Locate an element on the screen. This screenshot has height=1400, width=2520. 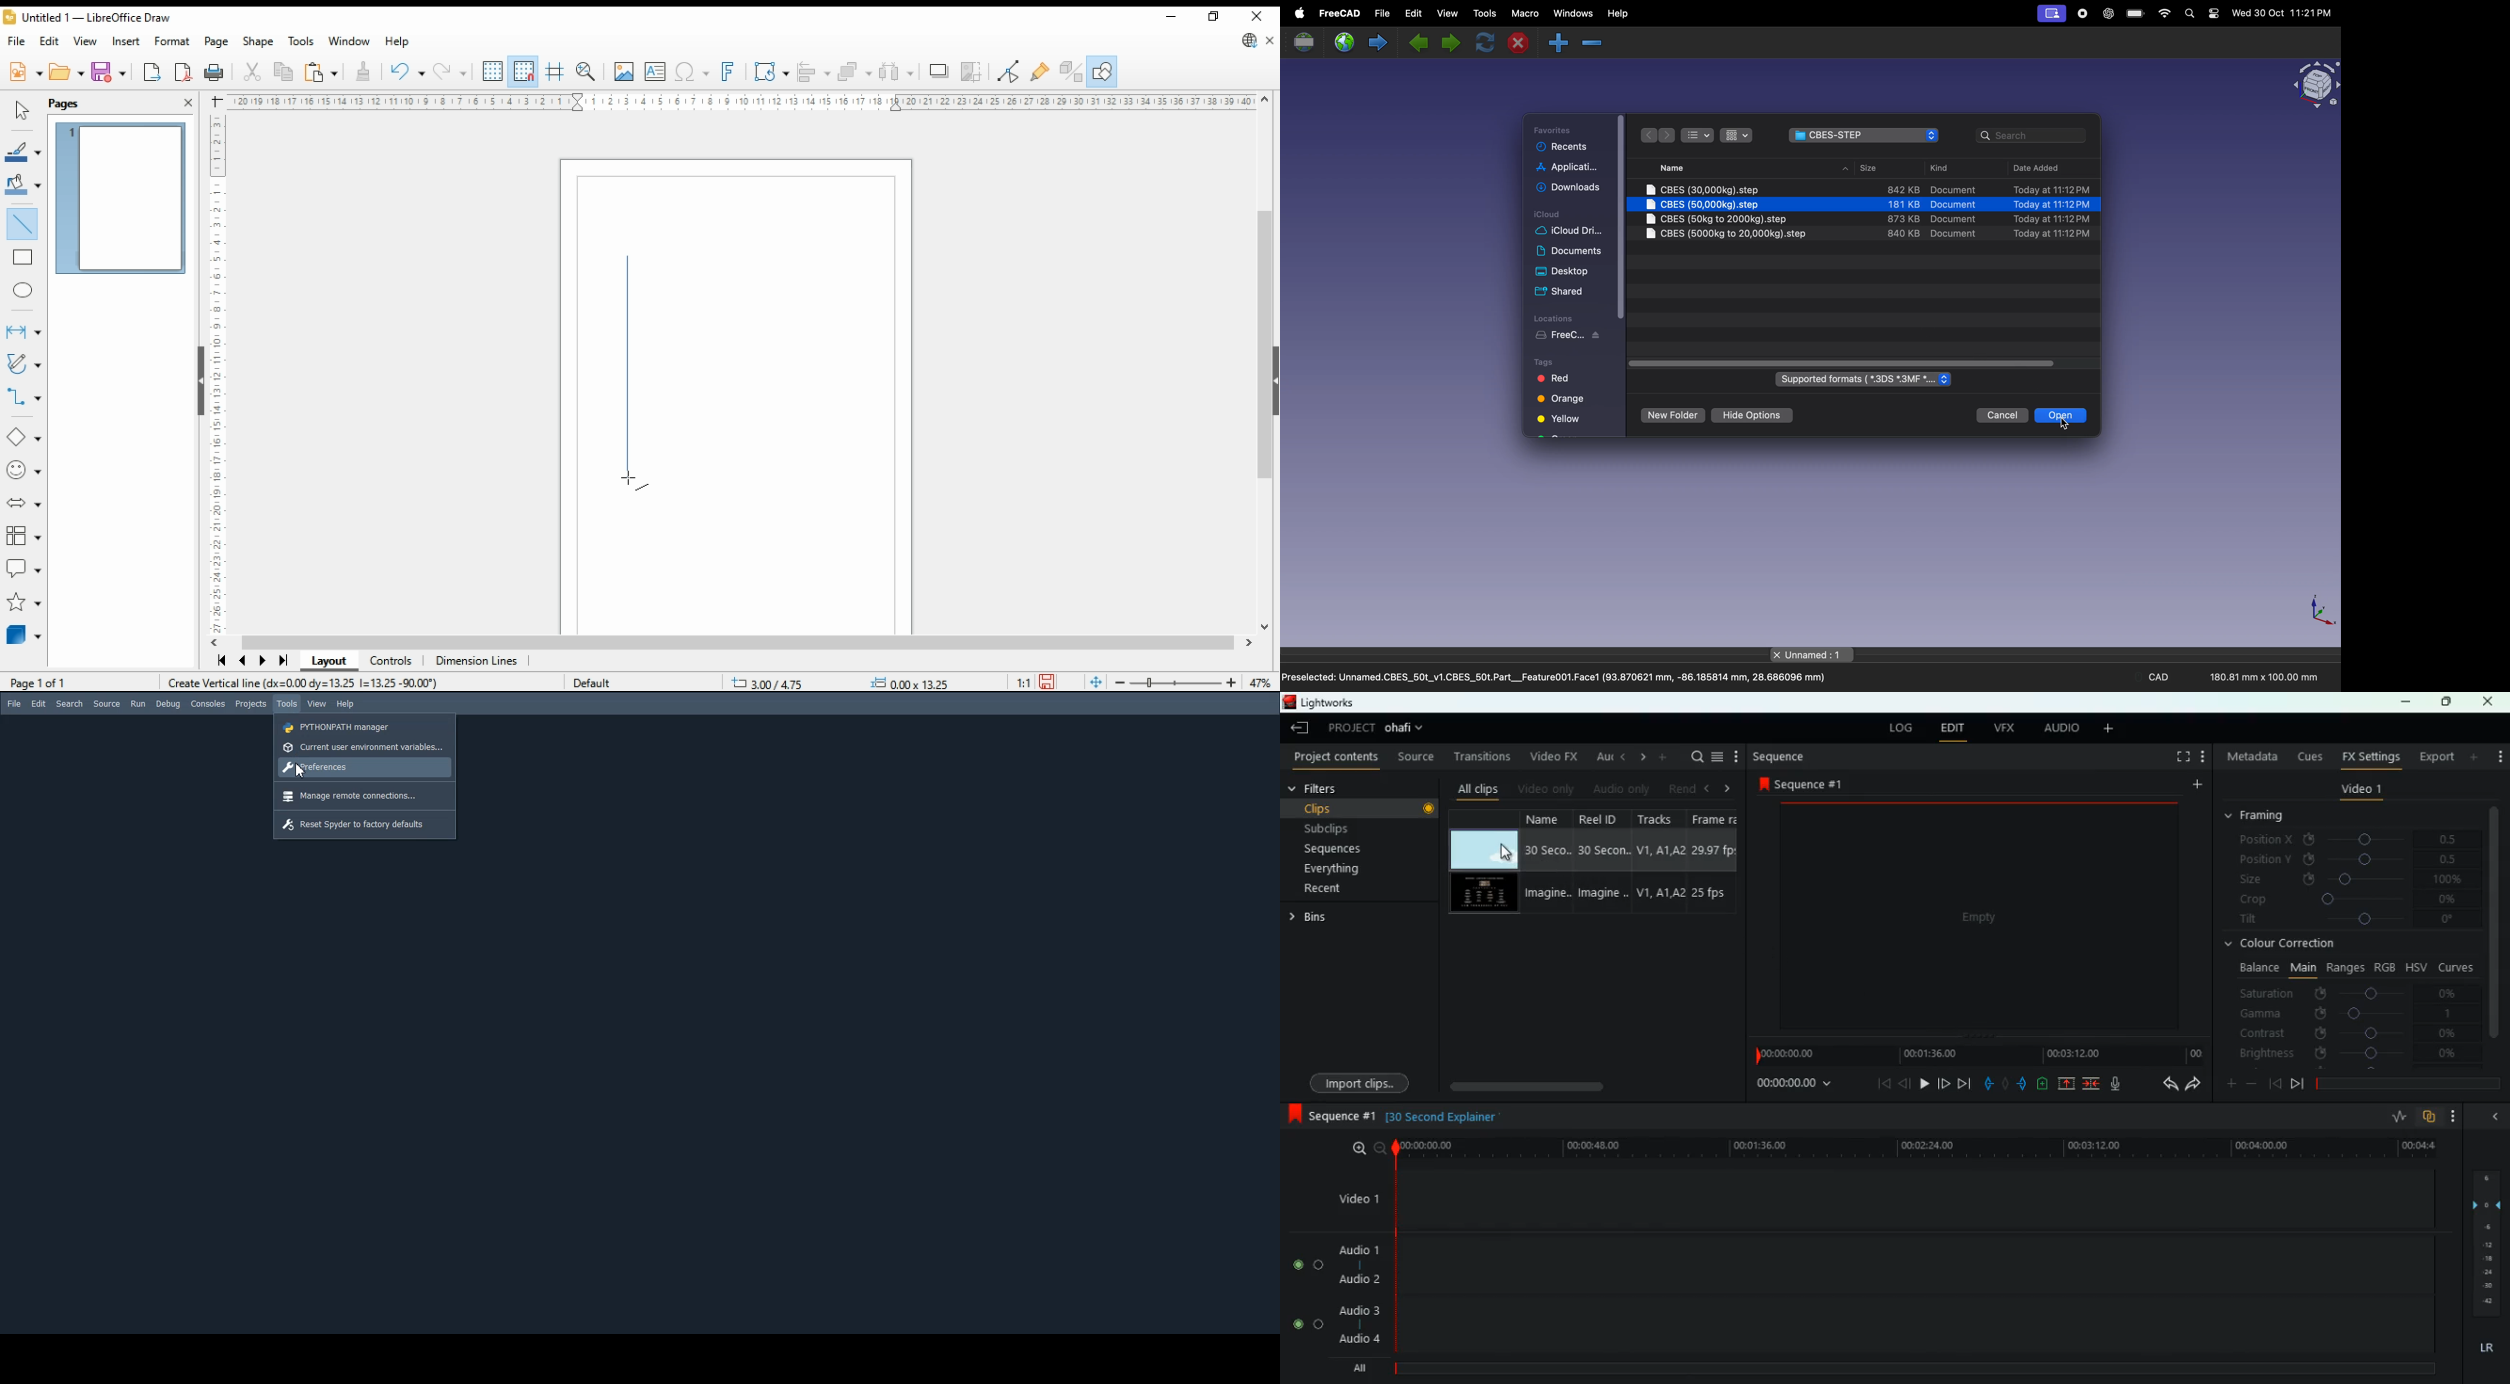
vfx is located at coordinates (2008, 728).